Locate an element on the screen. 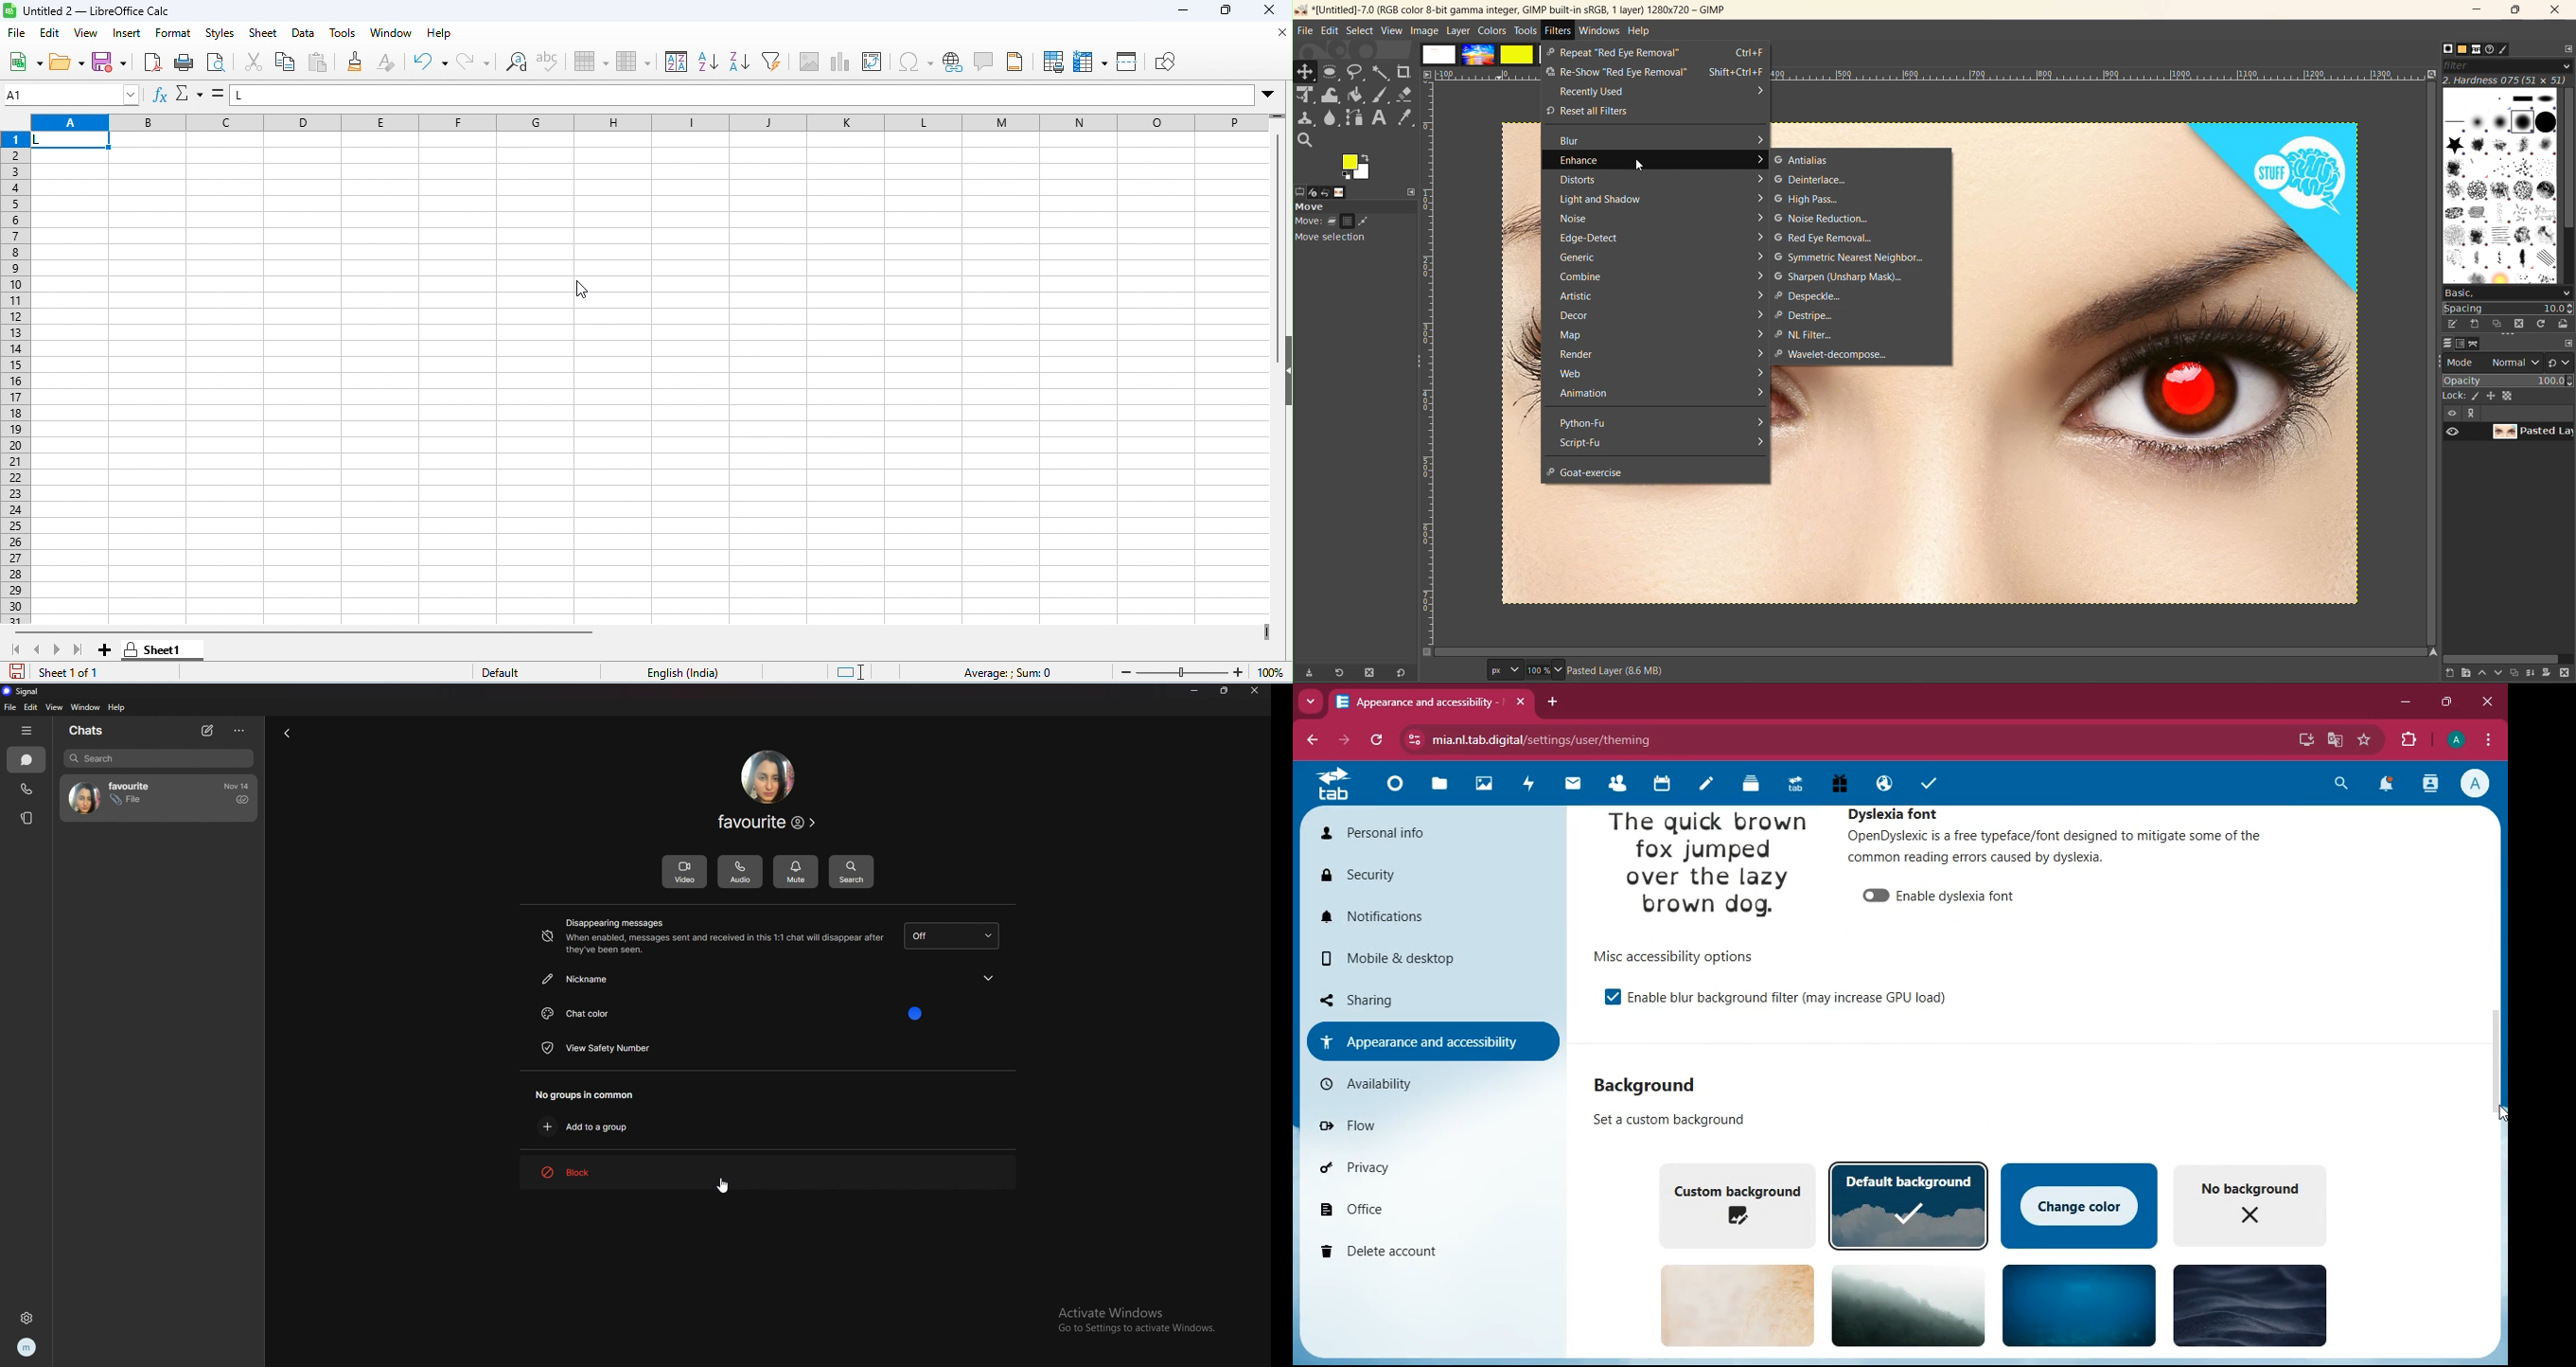 Image resolution: width=2576 pixels, height=1372 pixels. spelling is located at coordinates (548, 61).